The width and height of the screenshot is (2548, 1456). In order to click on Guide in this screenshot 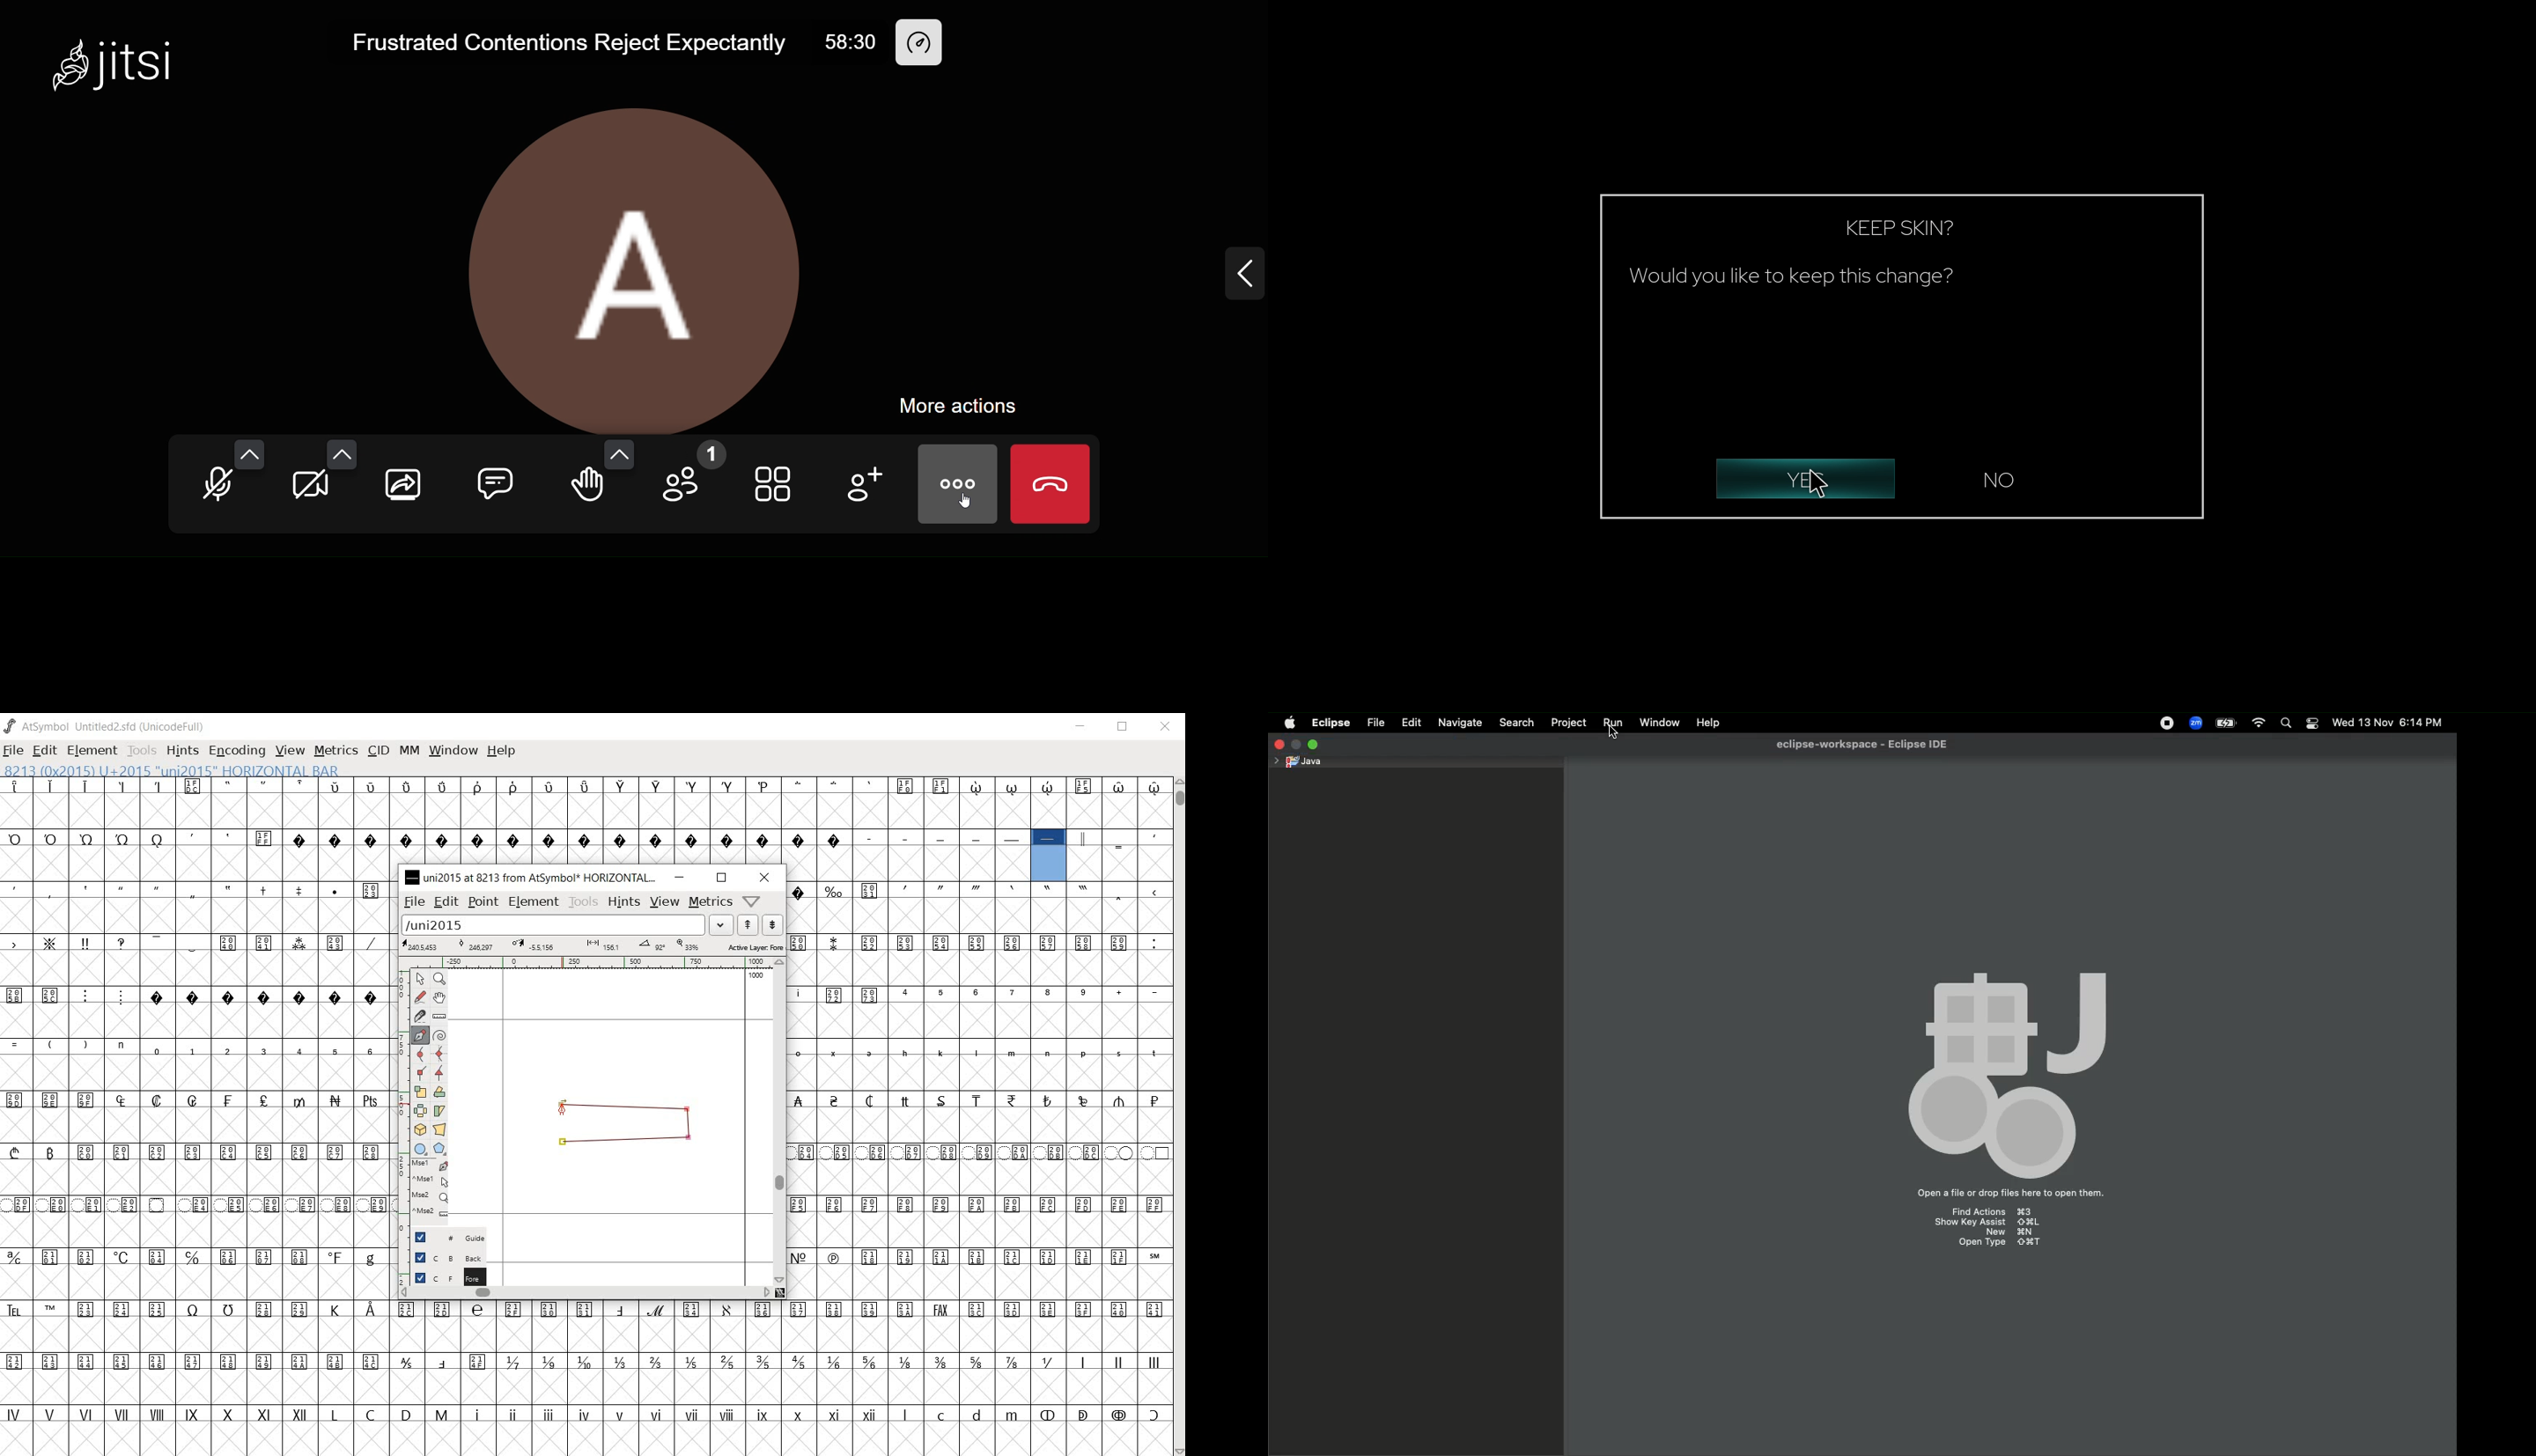, I will do `click(441, 1237)`.